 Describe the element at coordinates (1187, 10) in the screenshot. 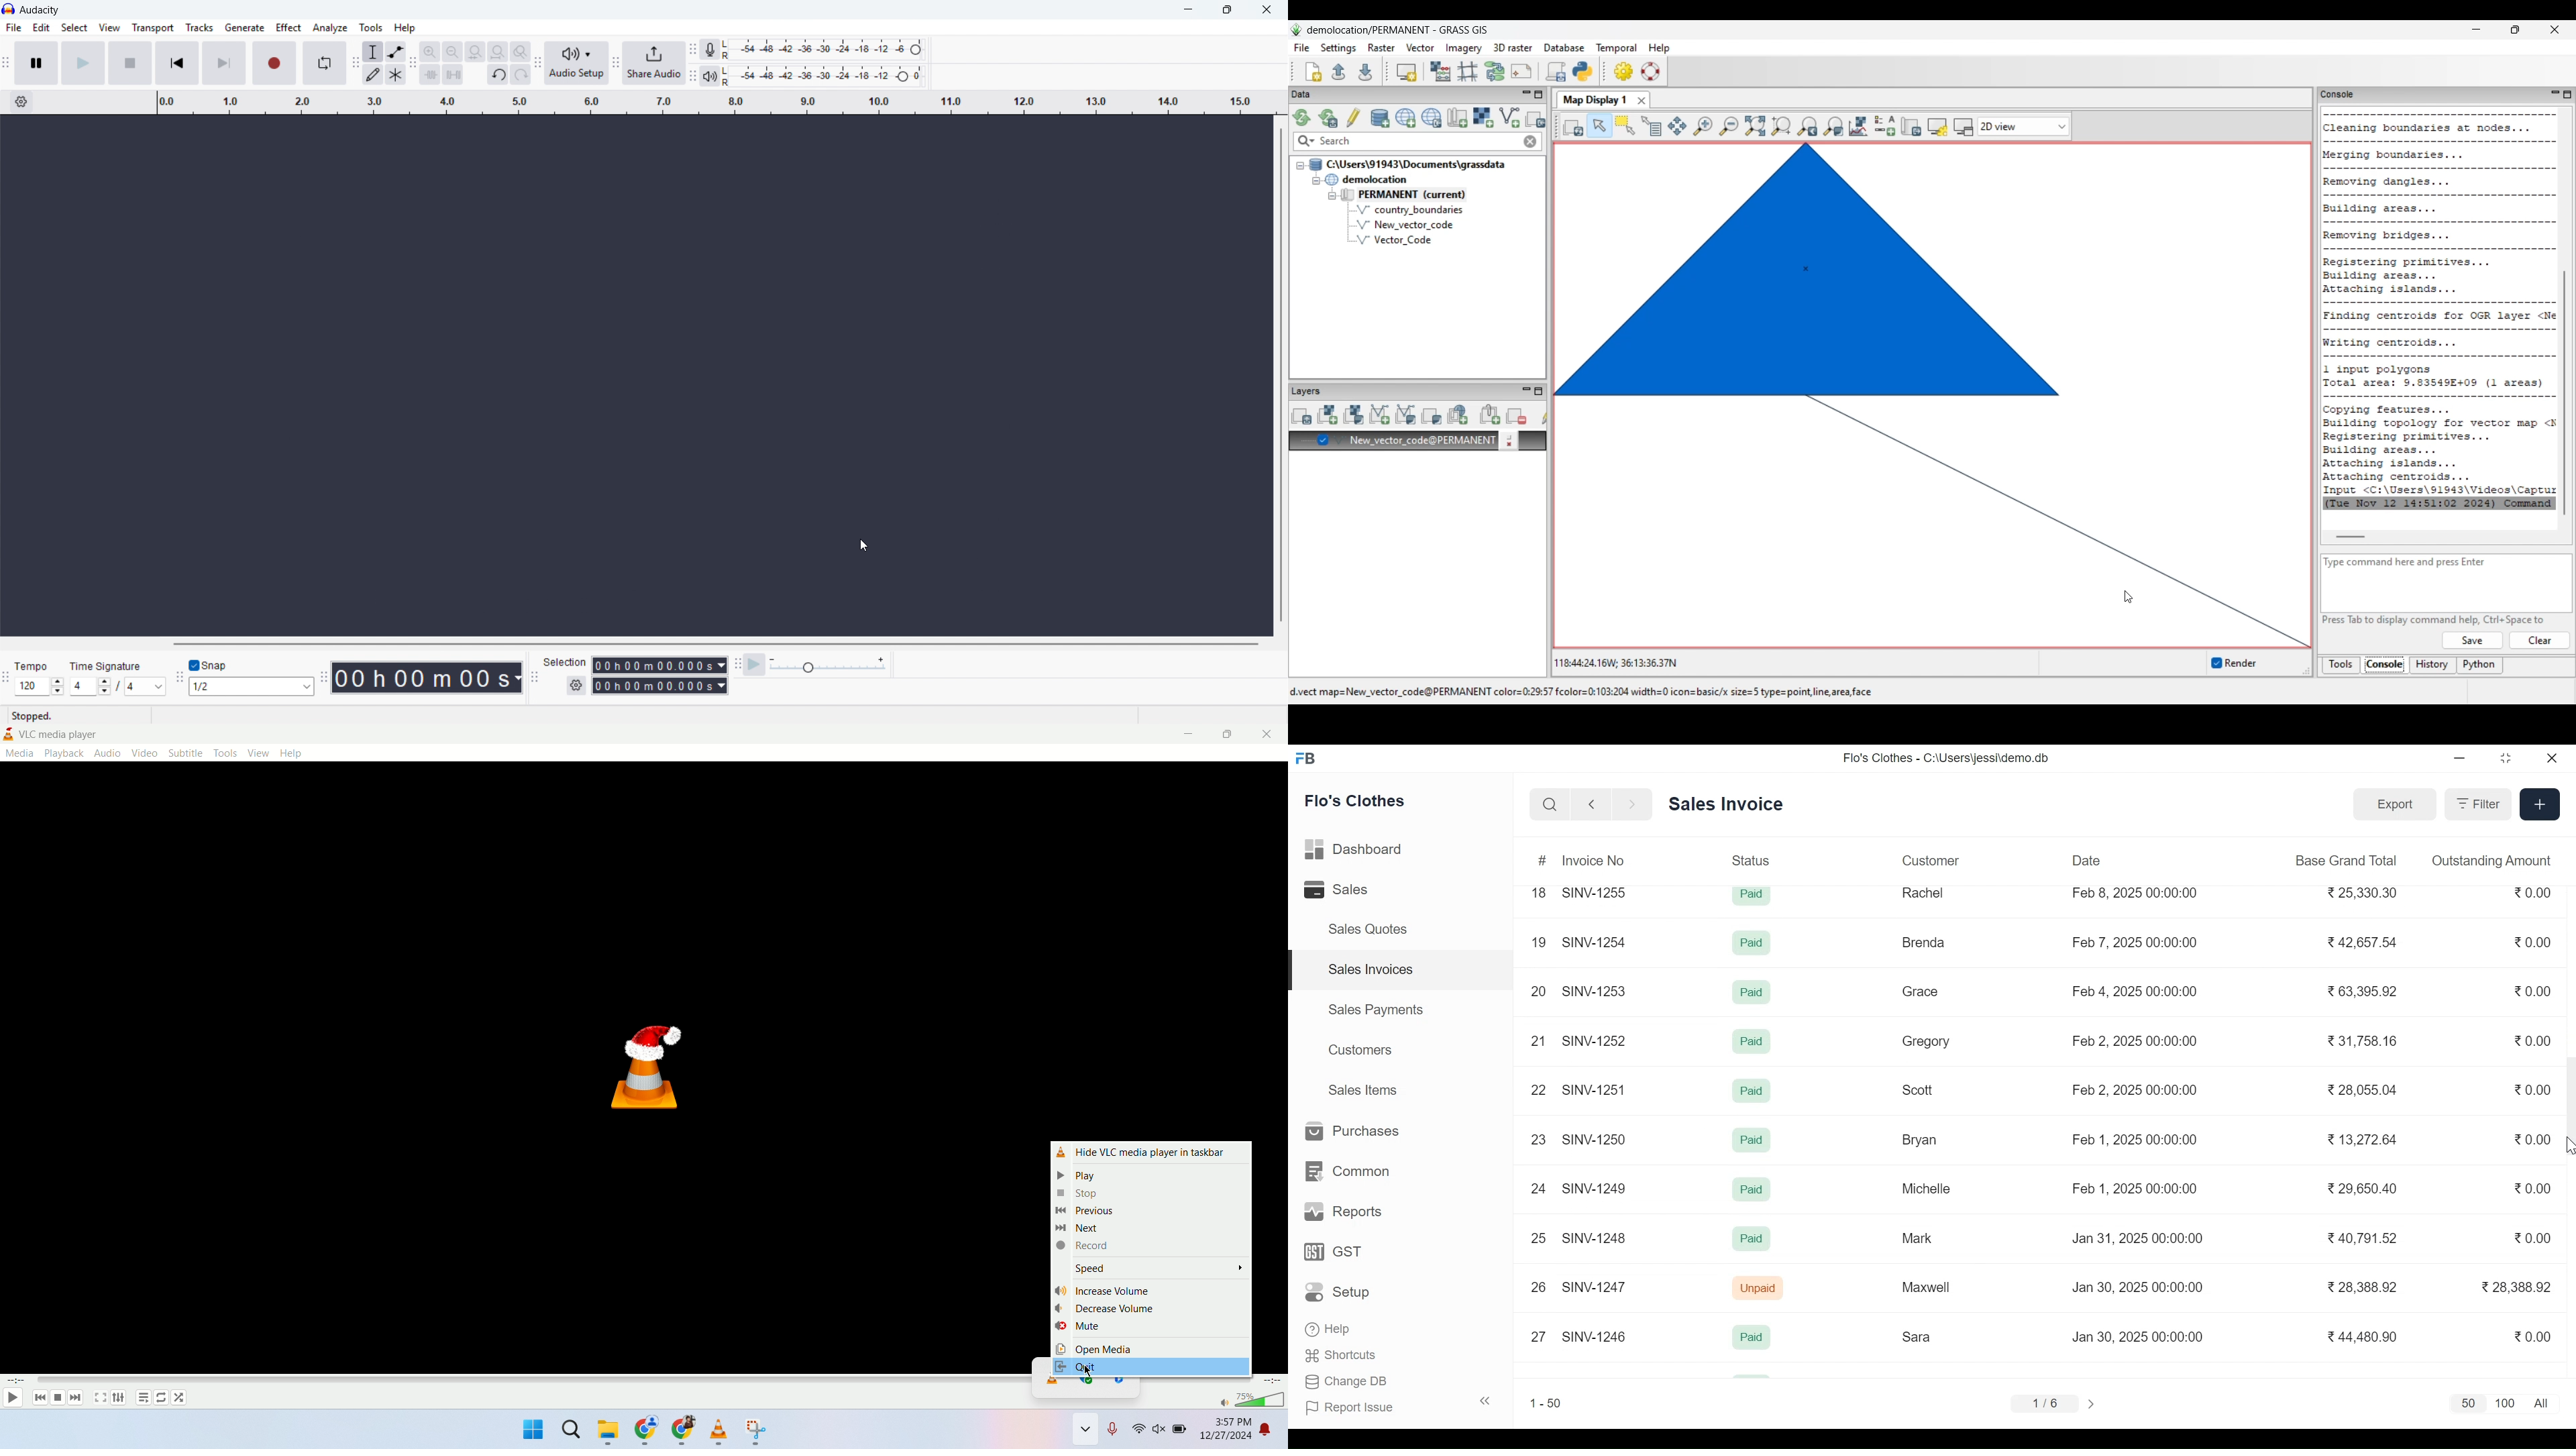

I see `minimize` at that location.